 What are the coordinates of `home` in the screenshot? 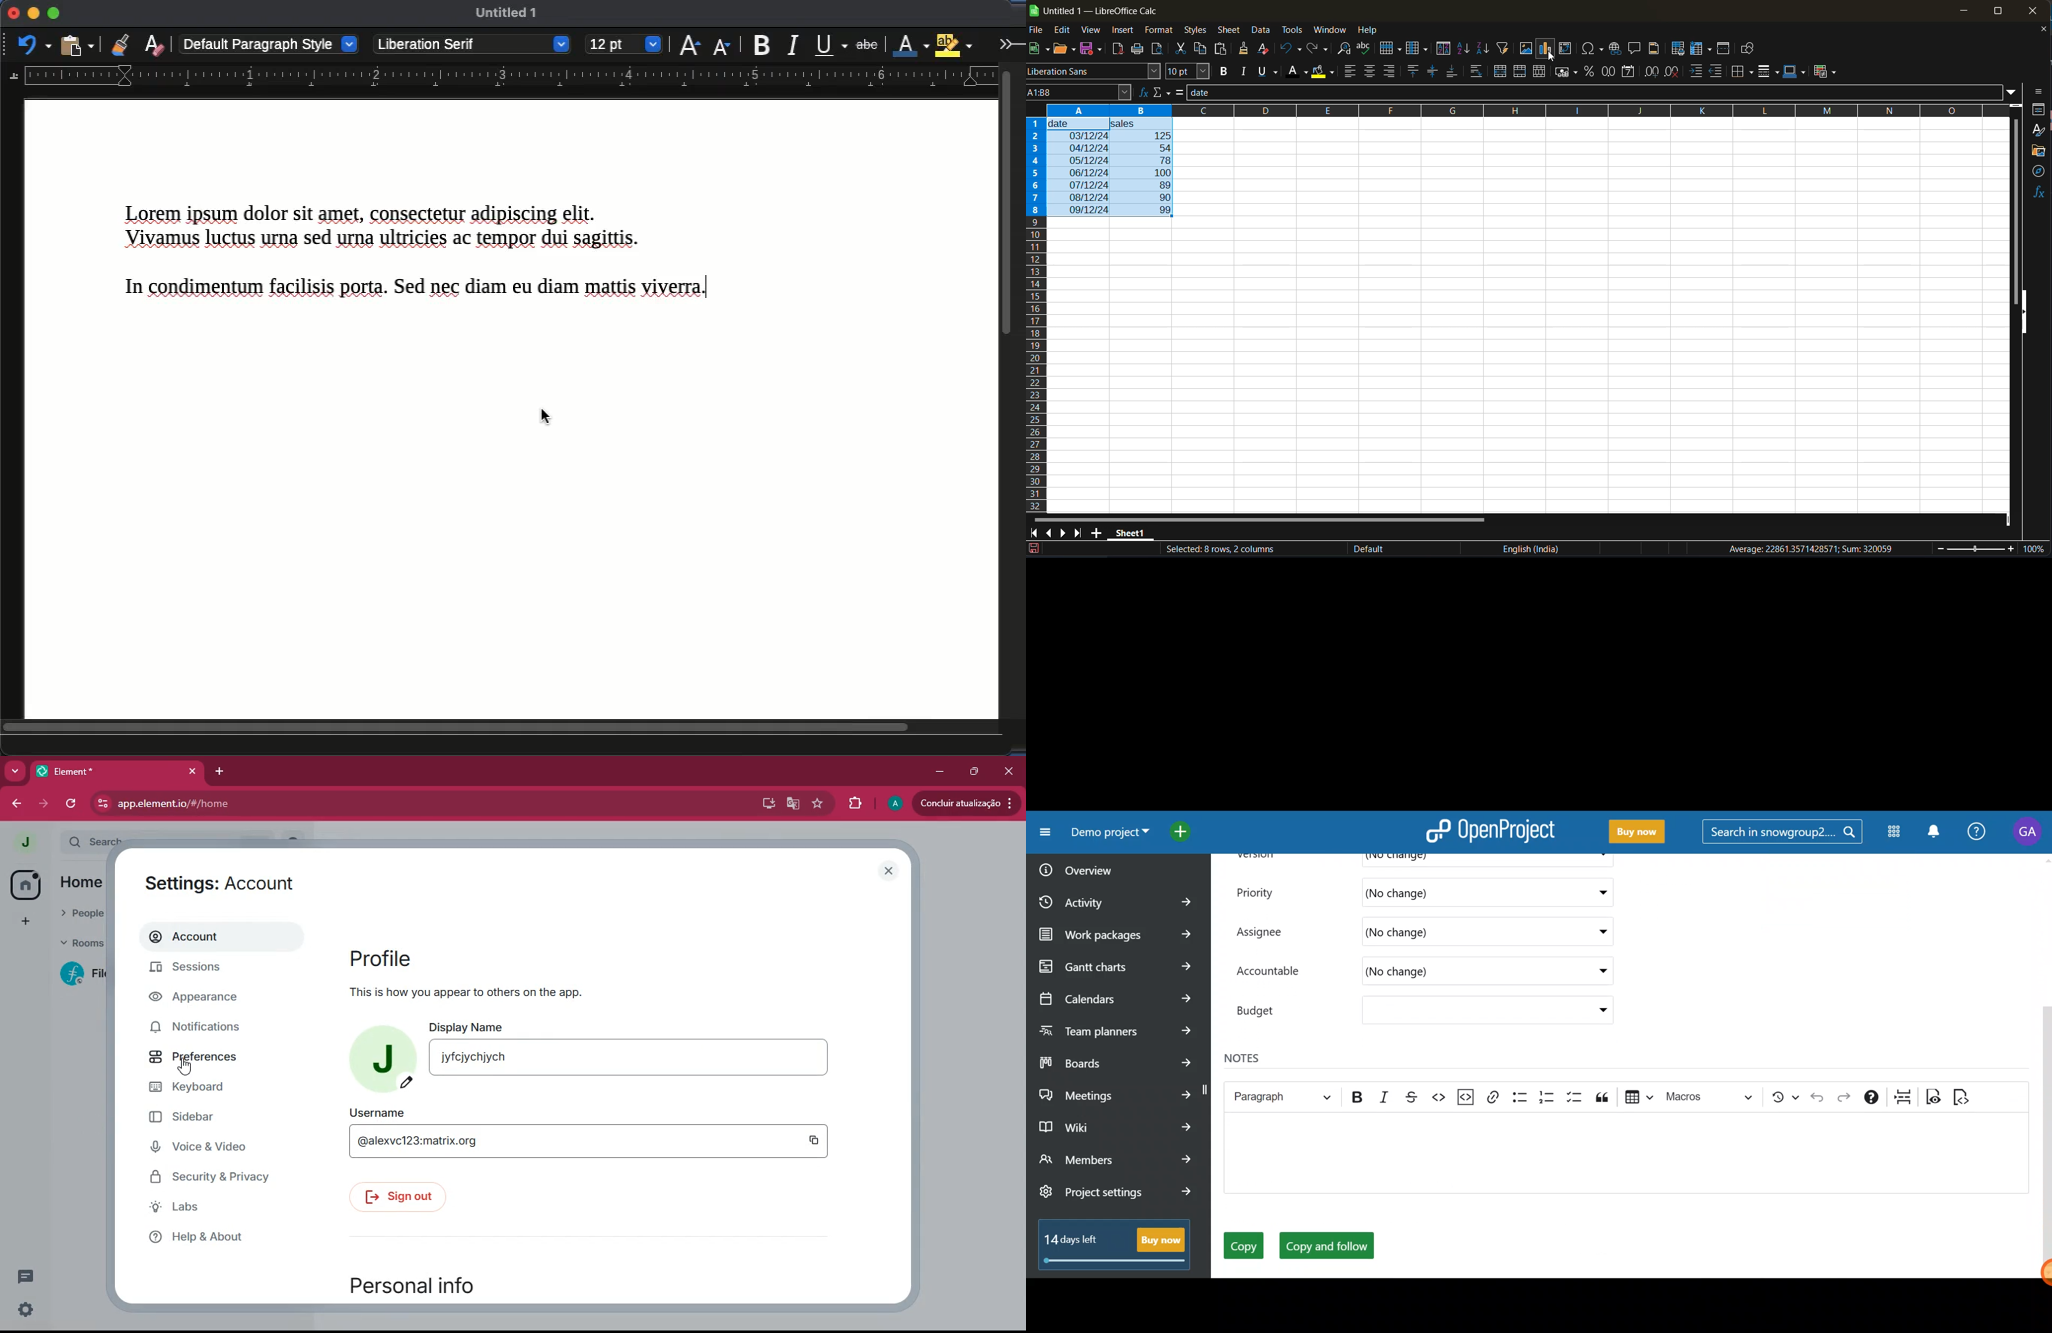 It's located at (23, 885).